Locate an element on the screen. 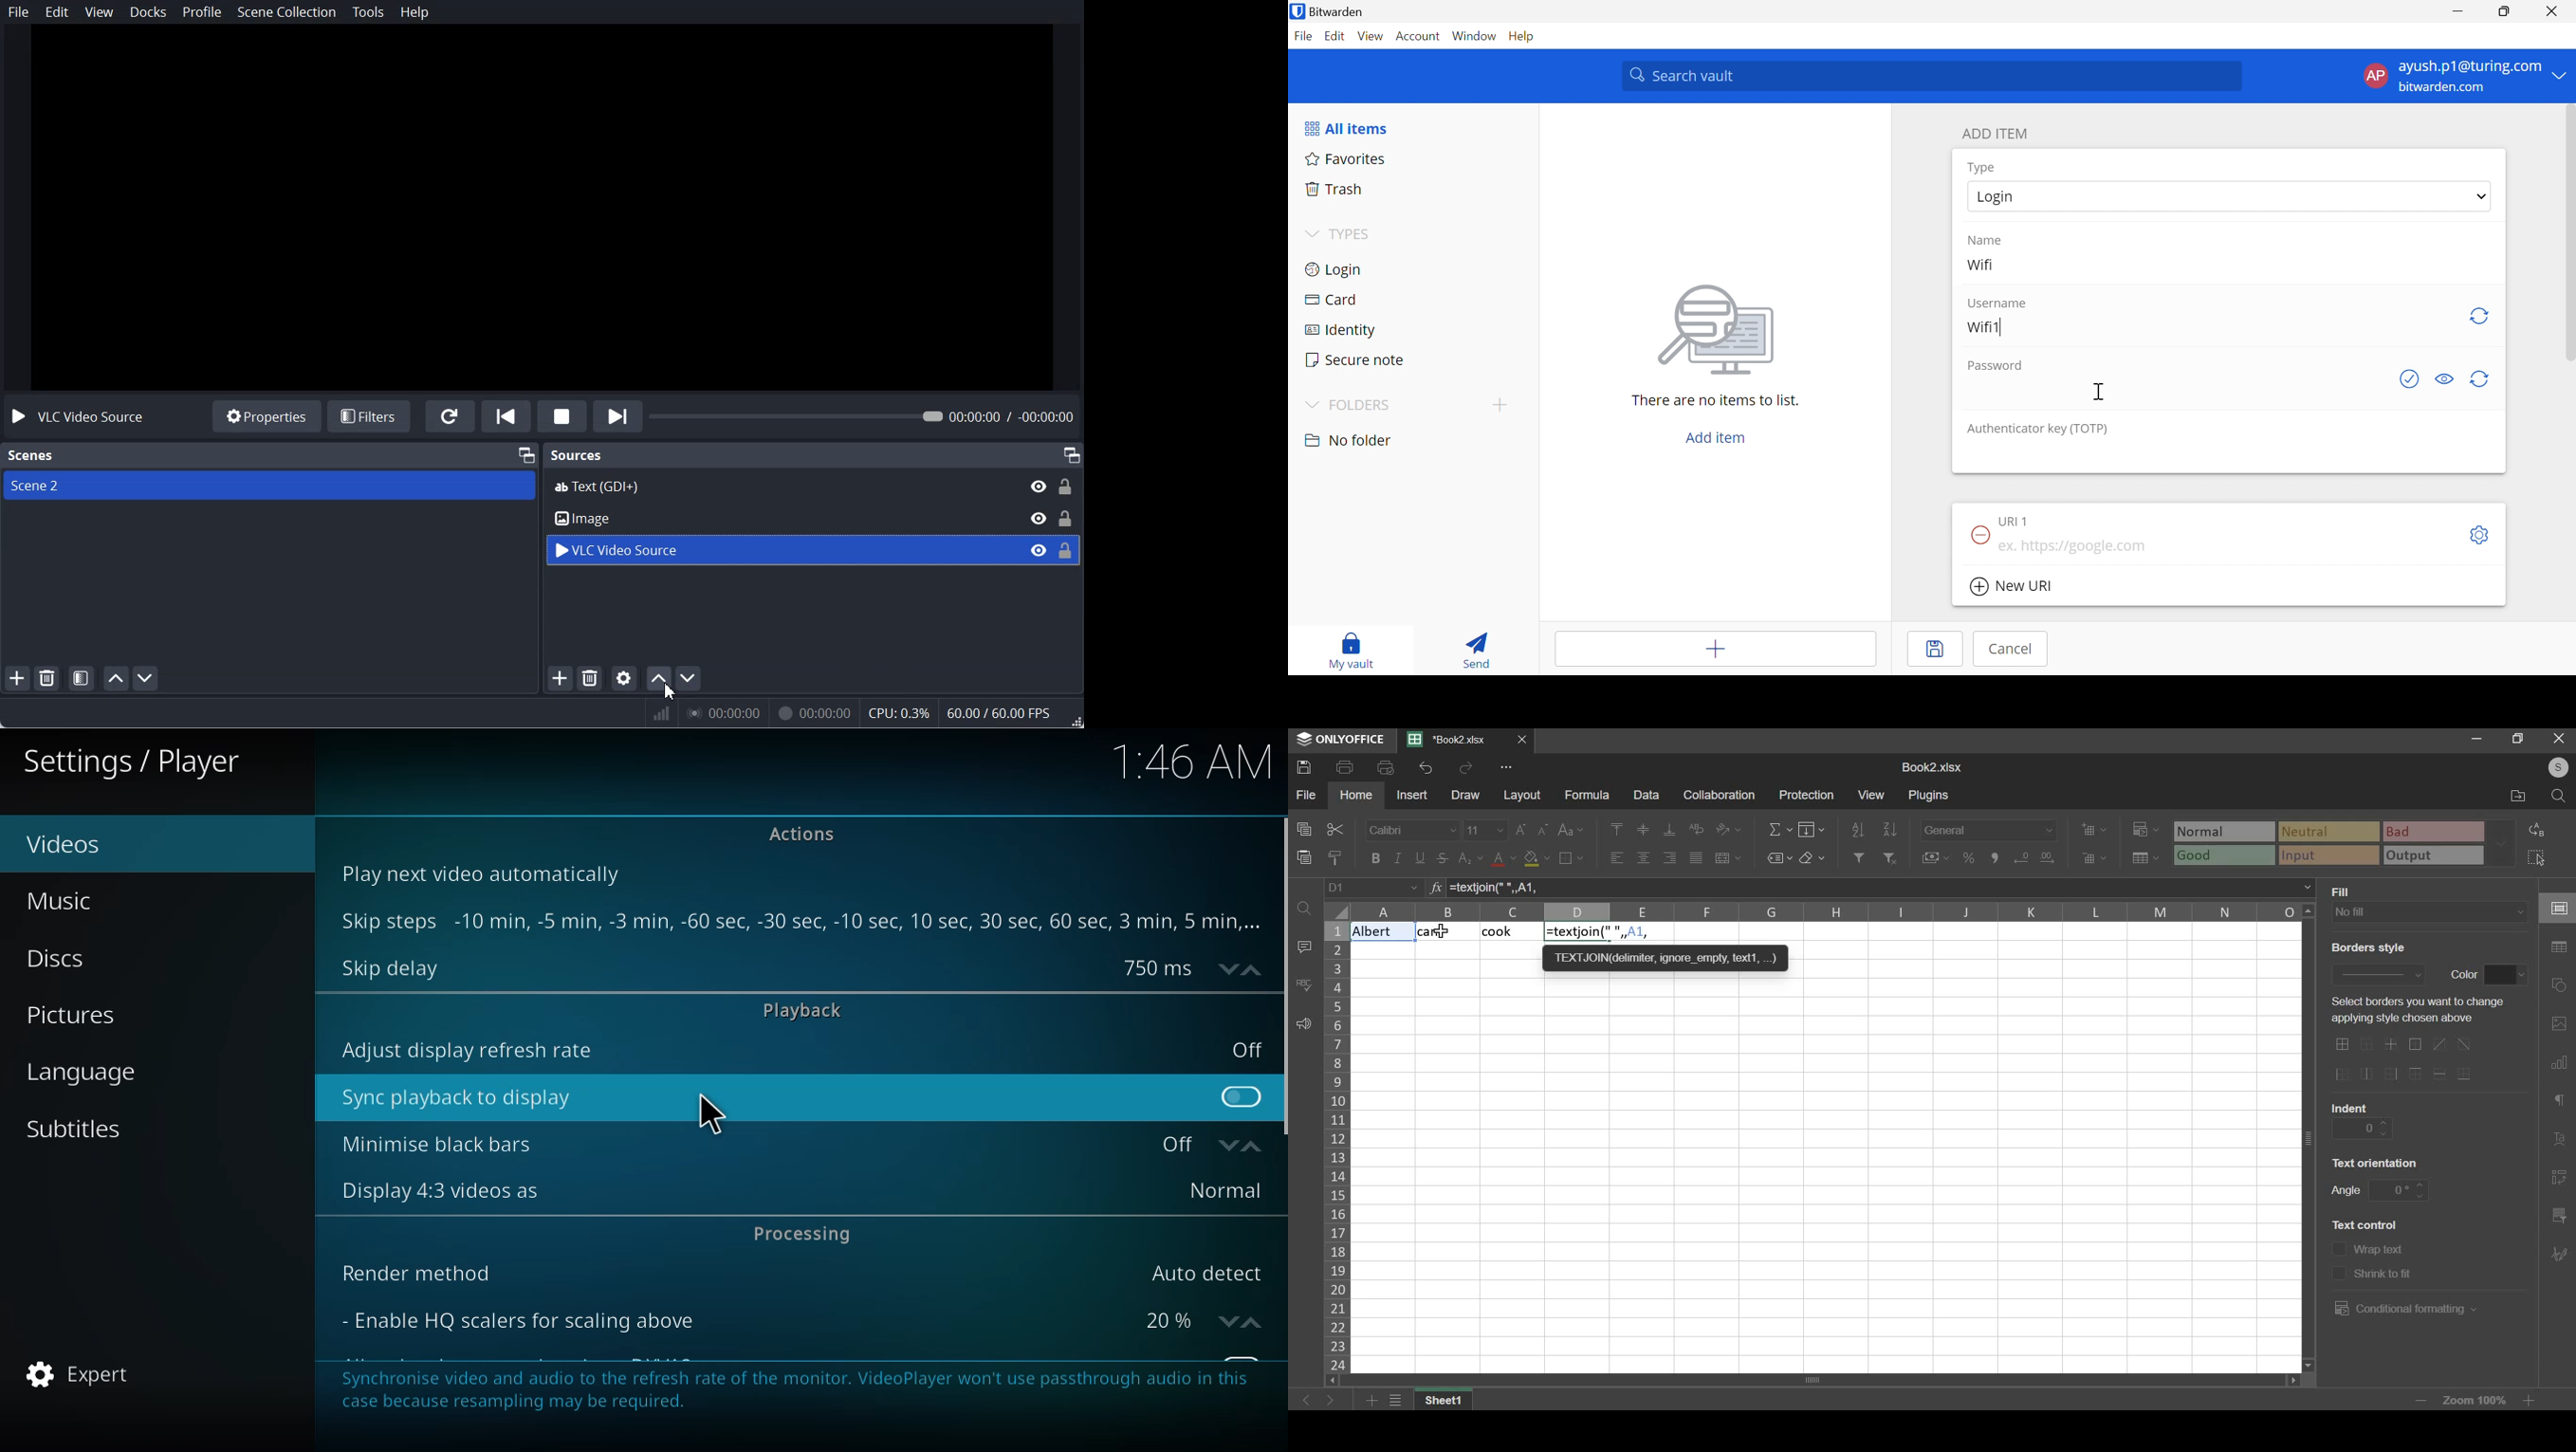 This screenshot has height=1456, width=2576. Remove selected Source is located at coordinates (590, 678).